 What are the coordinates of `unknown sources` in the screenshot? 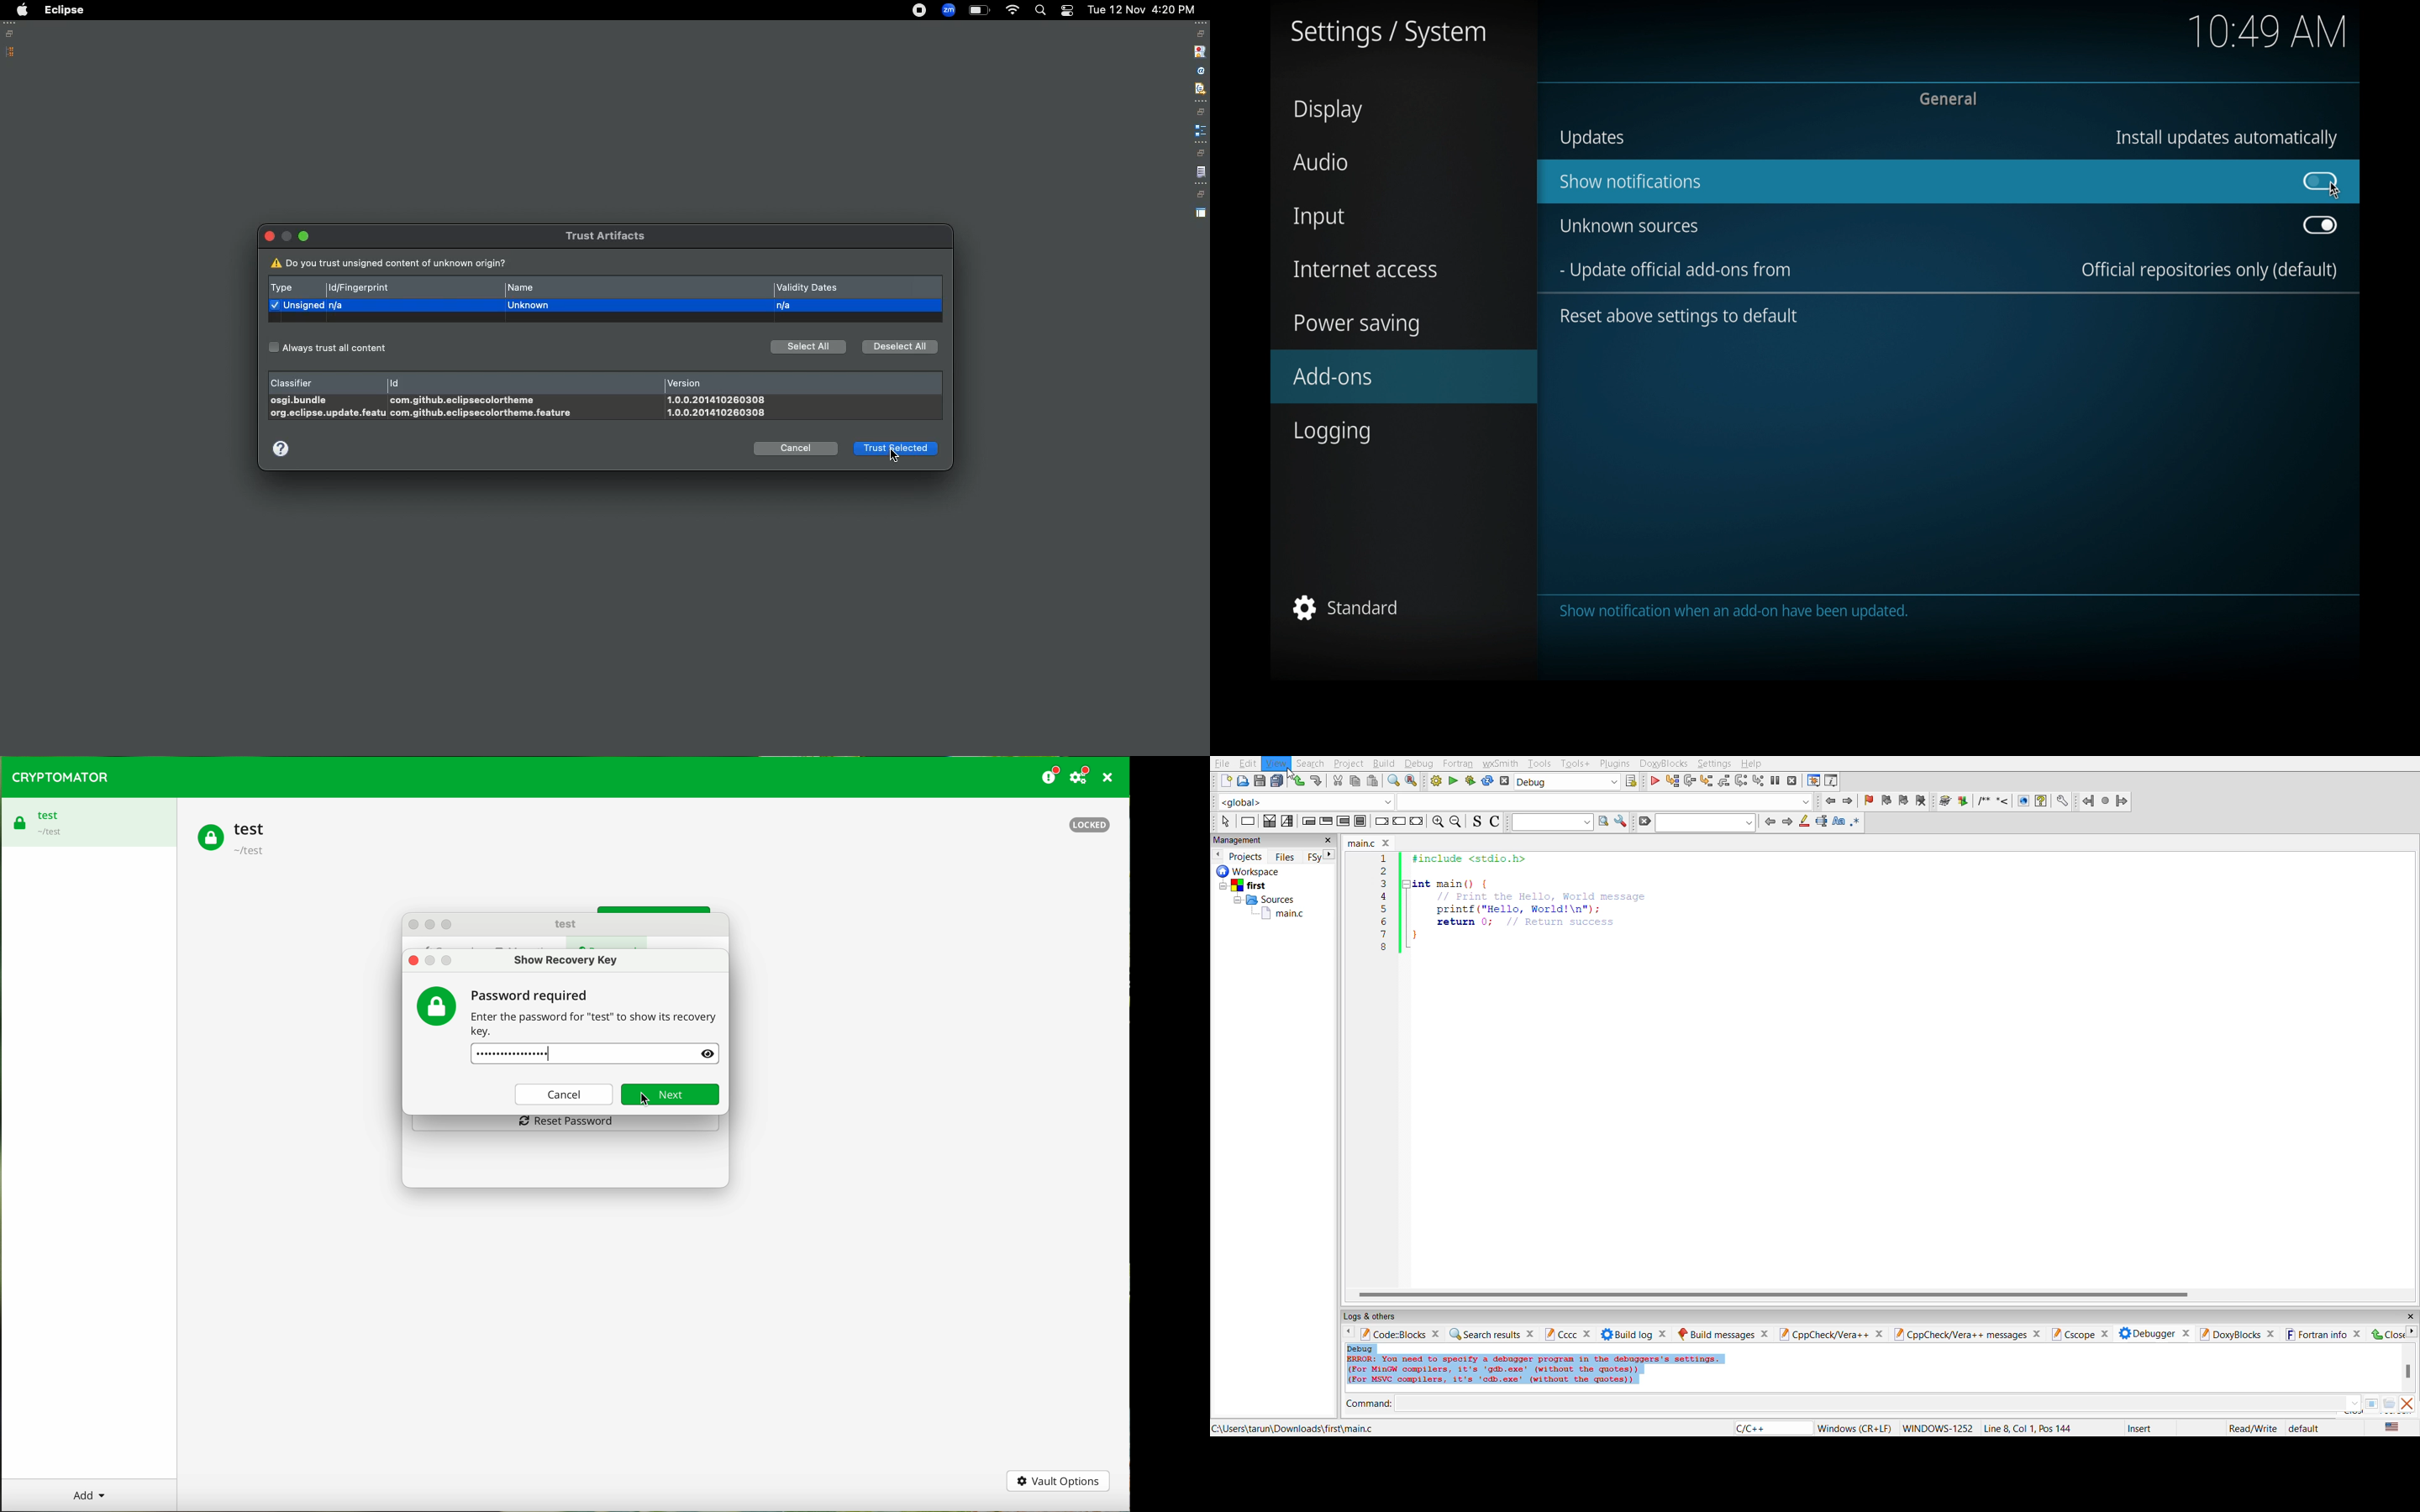 It's located at (1630, 224).